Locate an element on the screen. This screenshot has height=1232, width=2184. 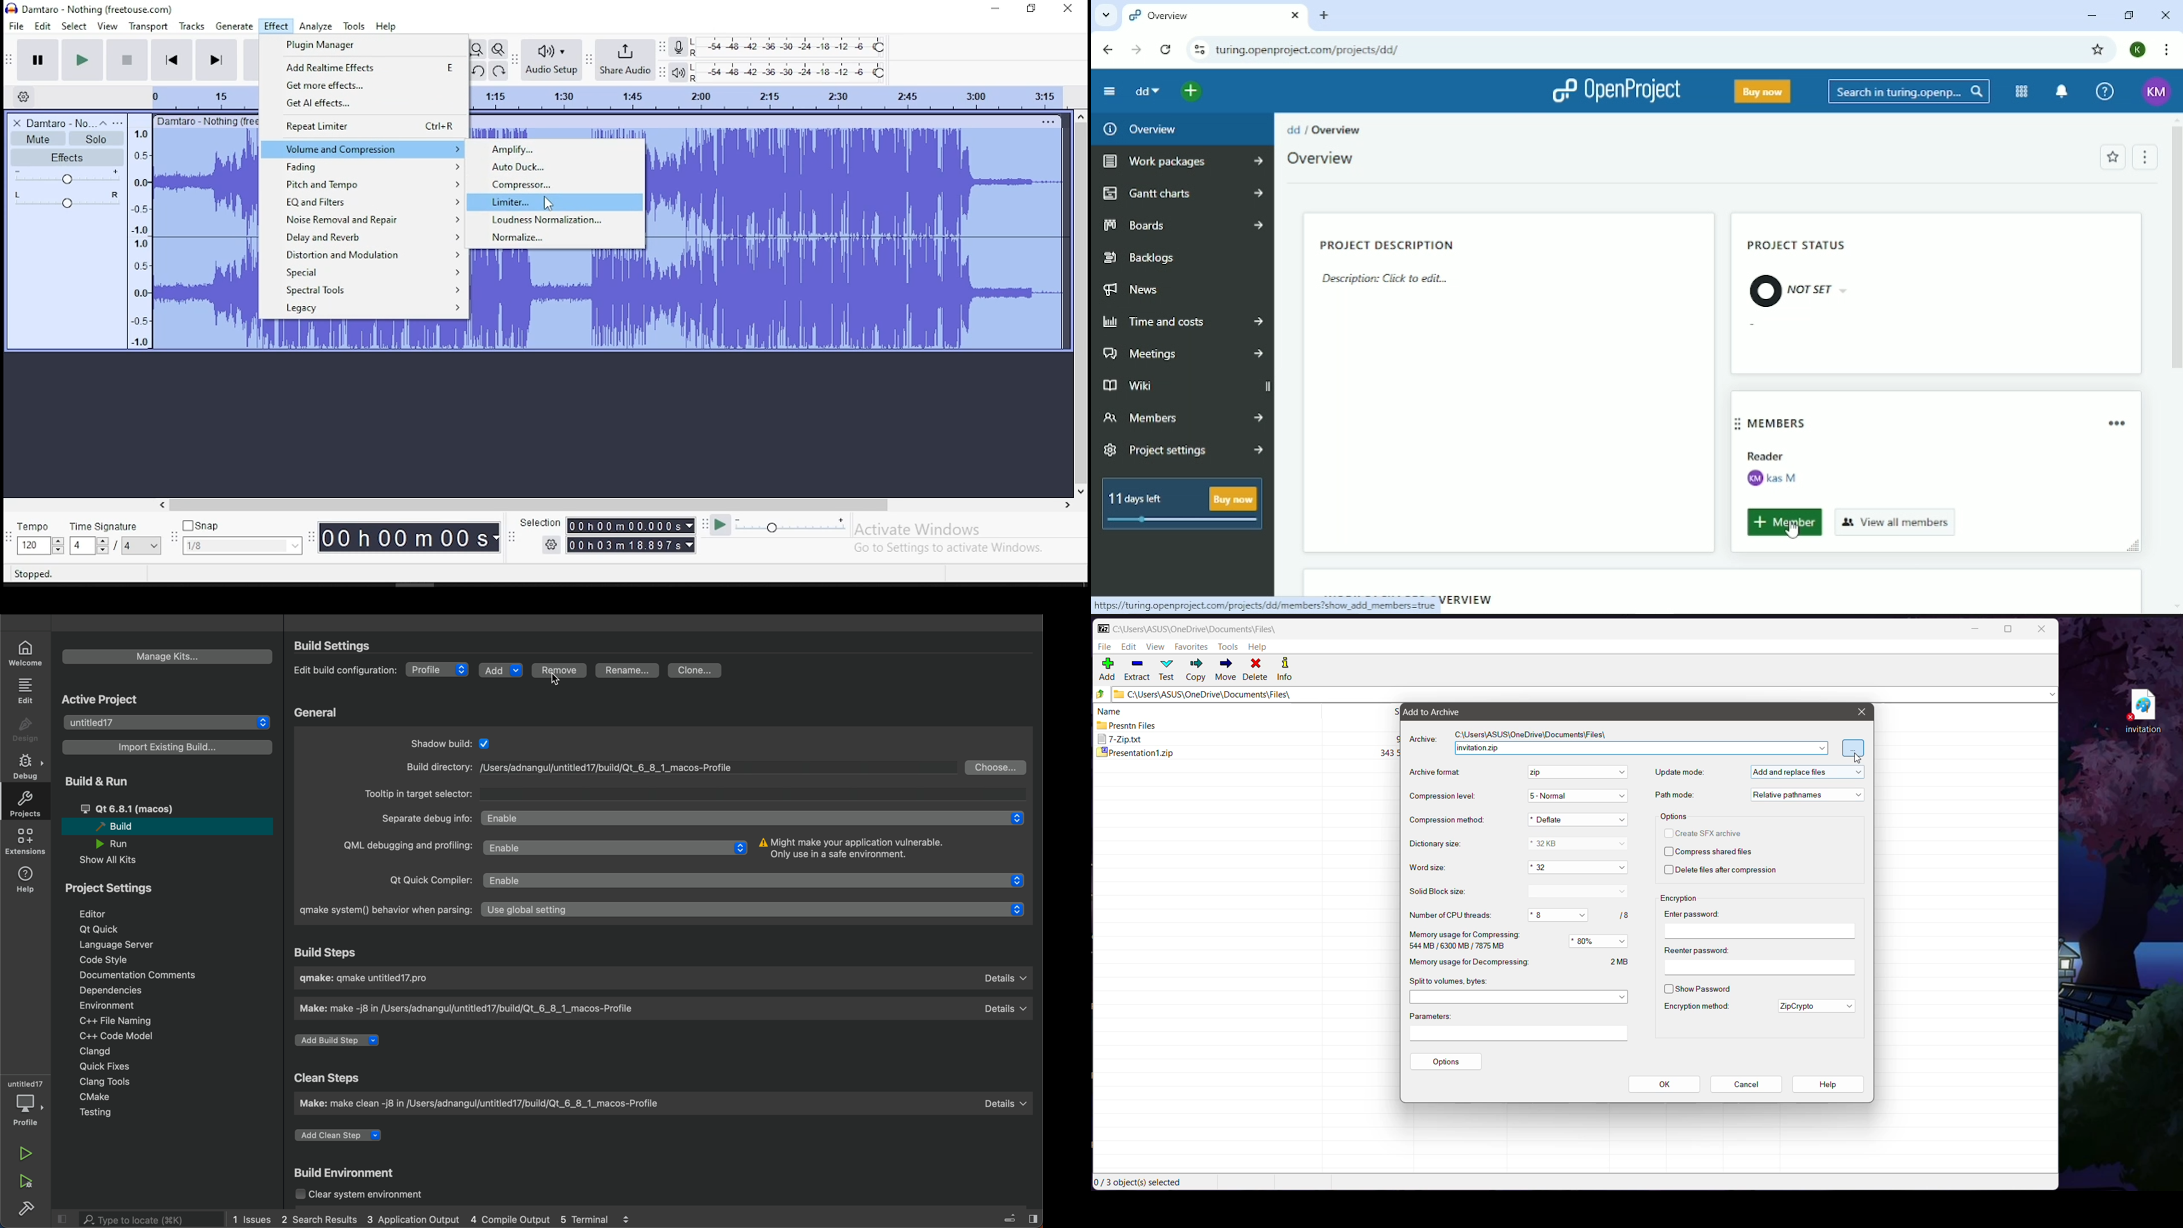
qml debugging is located at coordinates (403, 847).